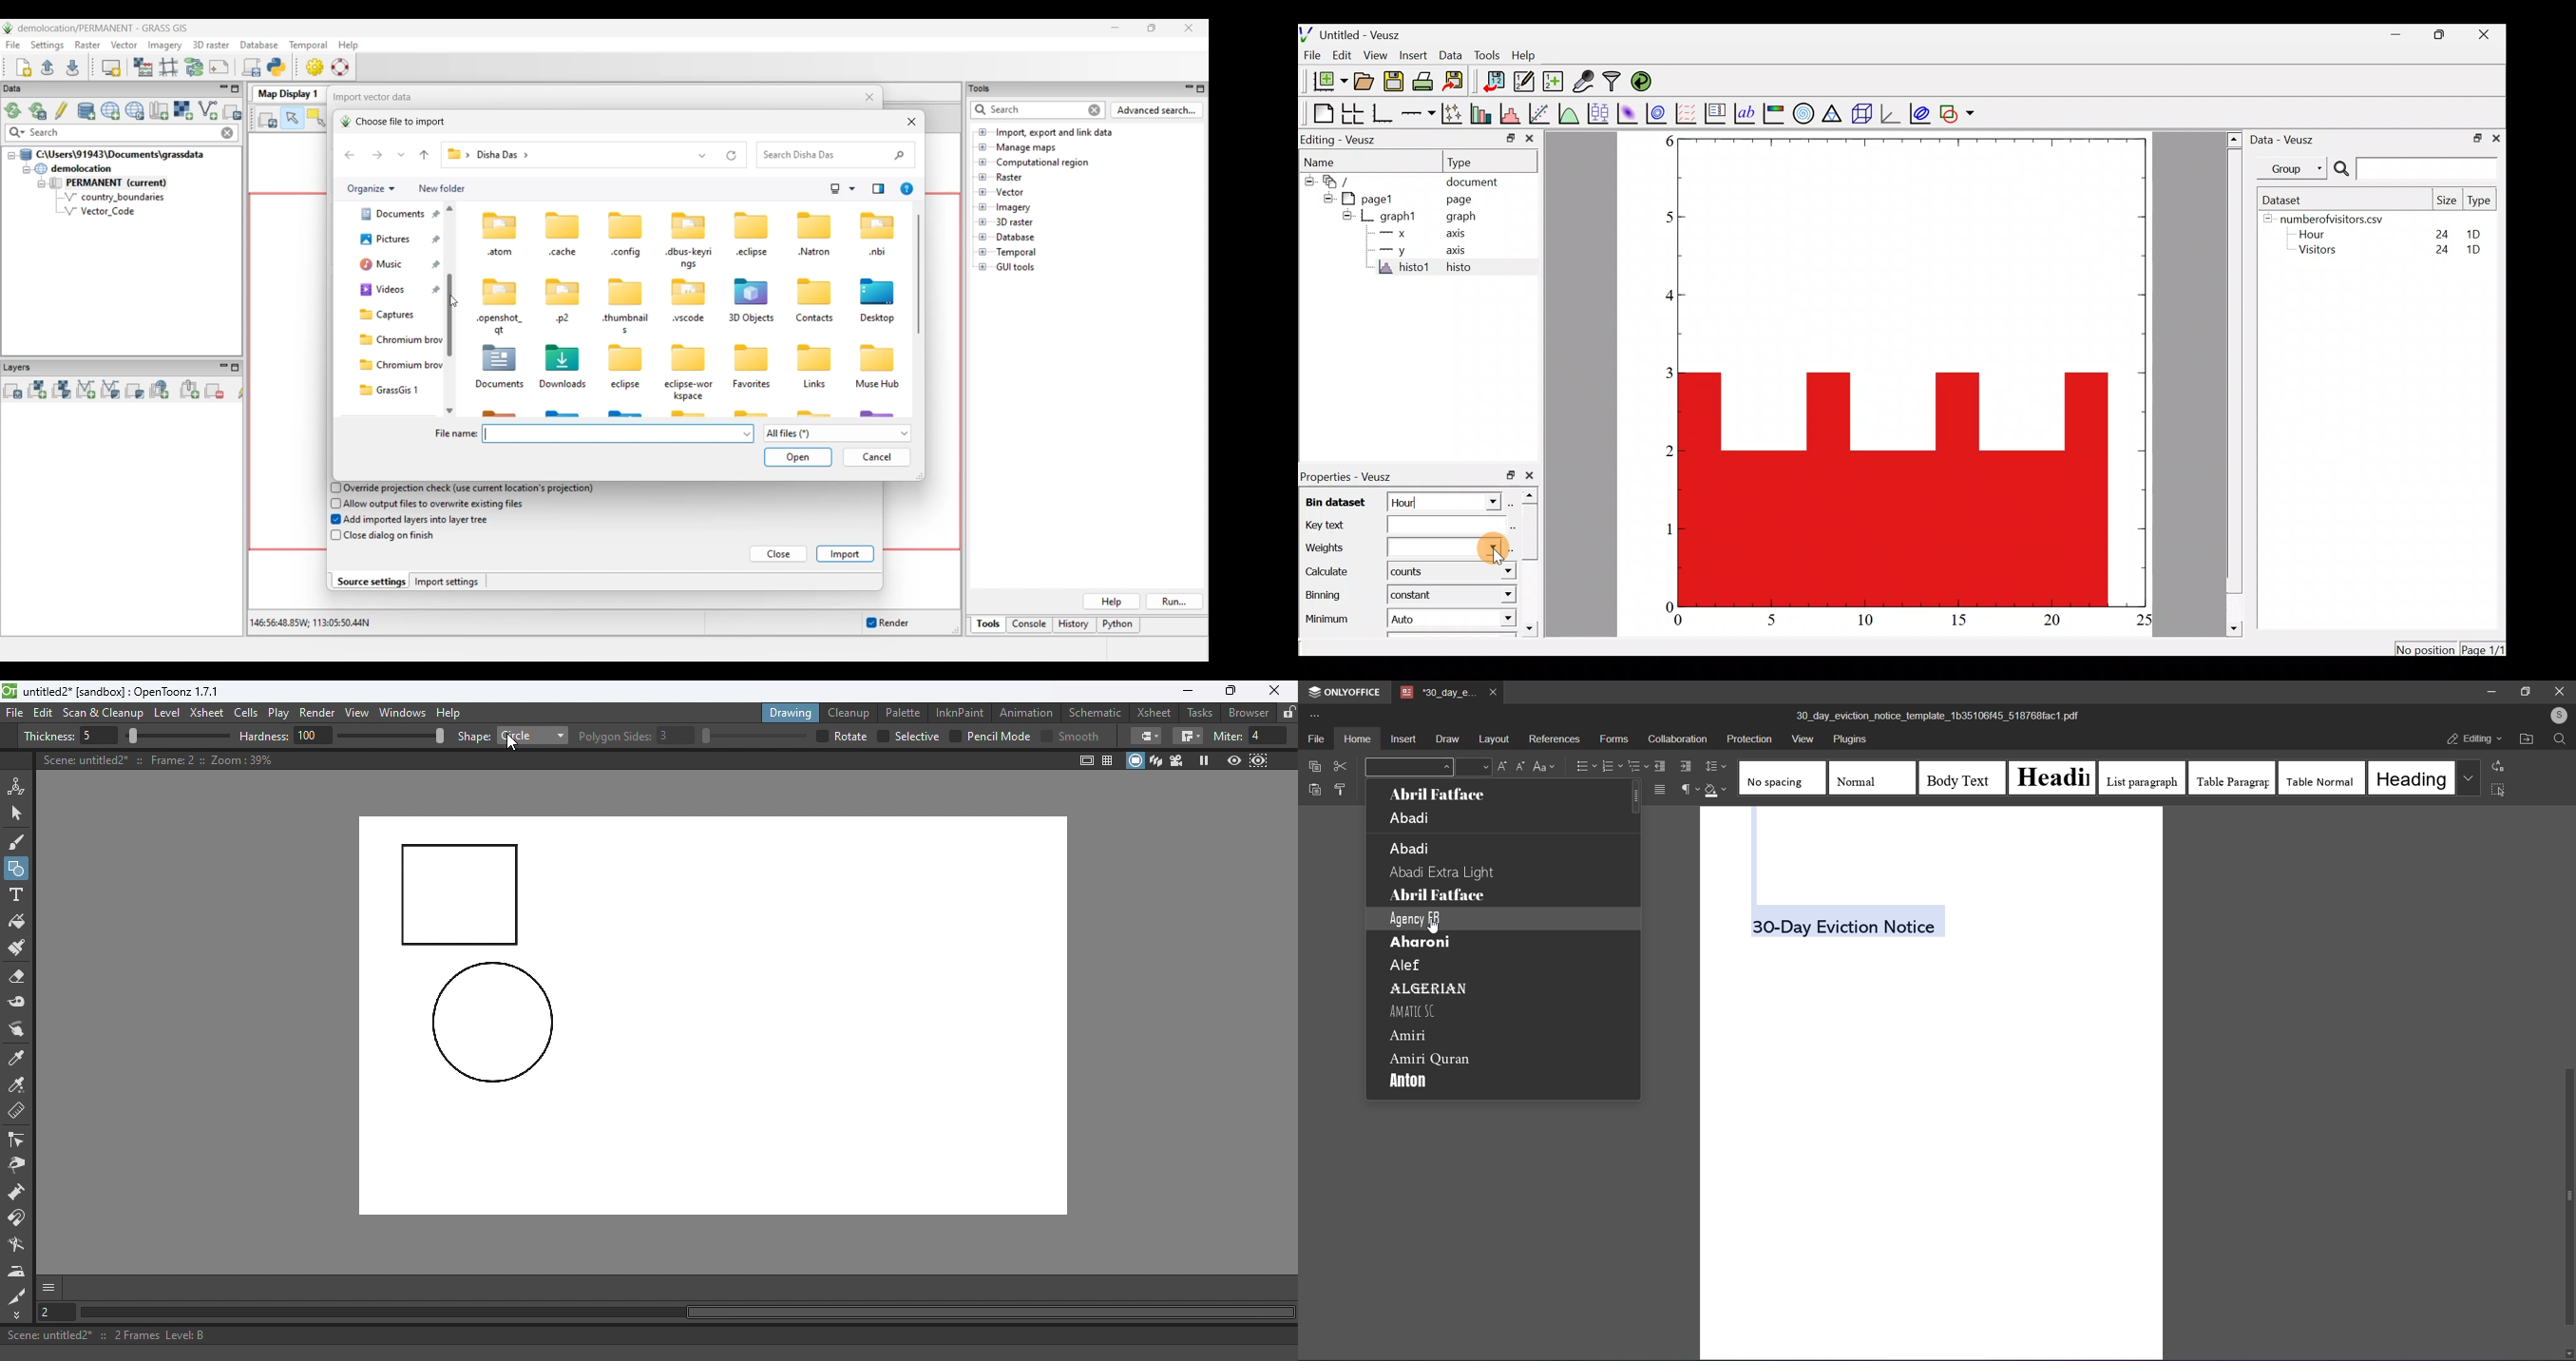  I want to click on Fill tool, so click(17, 924).